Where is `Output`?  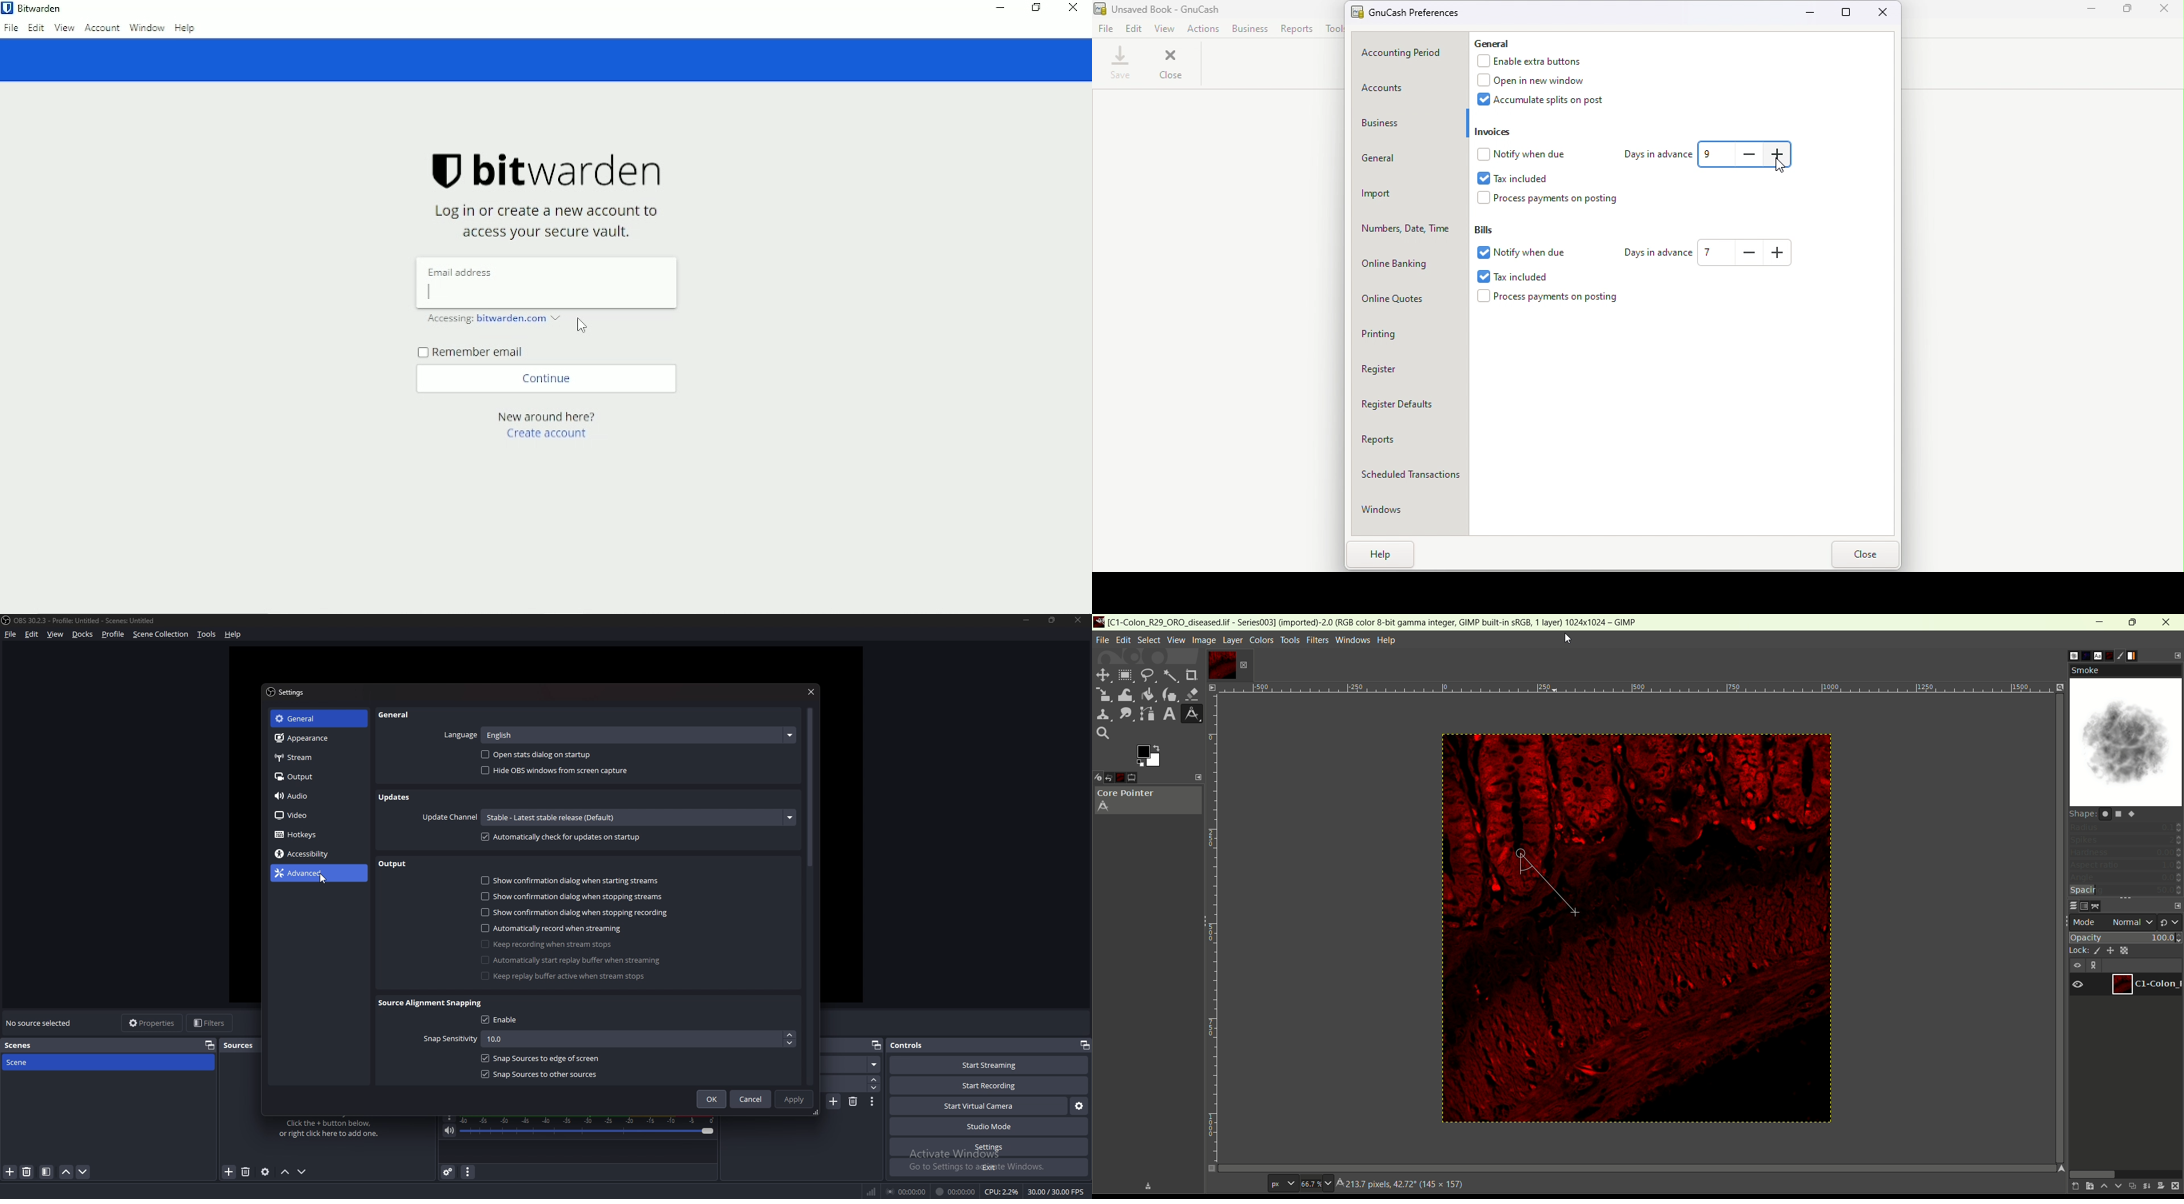
Output is located at coordinates (393, 864).